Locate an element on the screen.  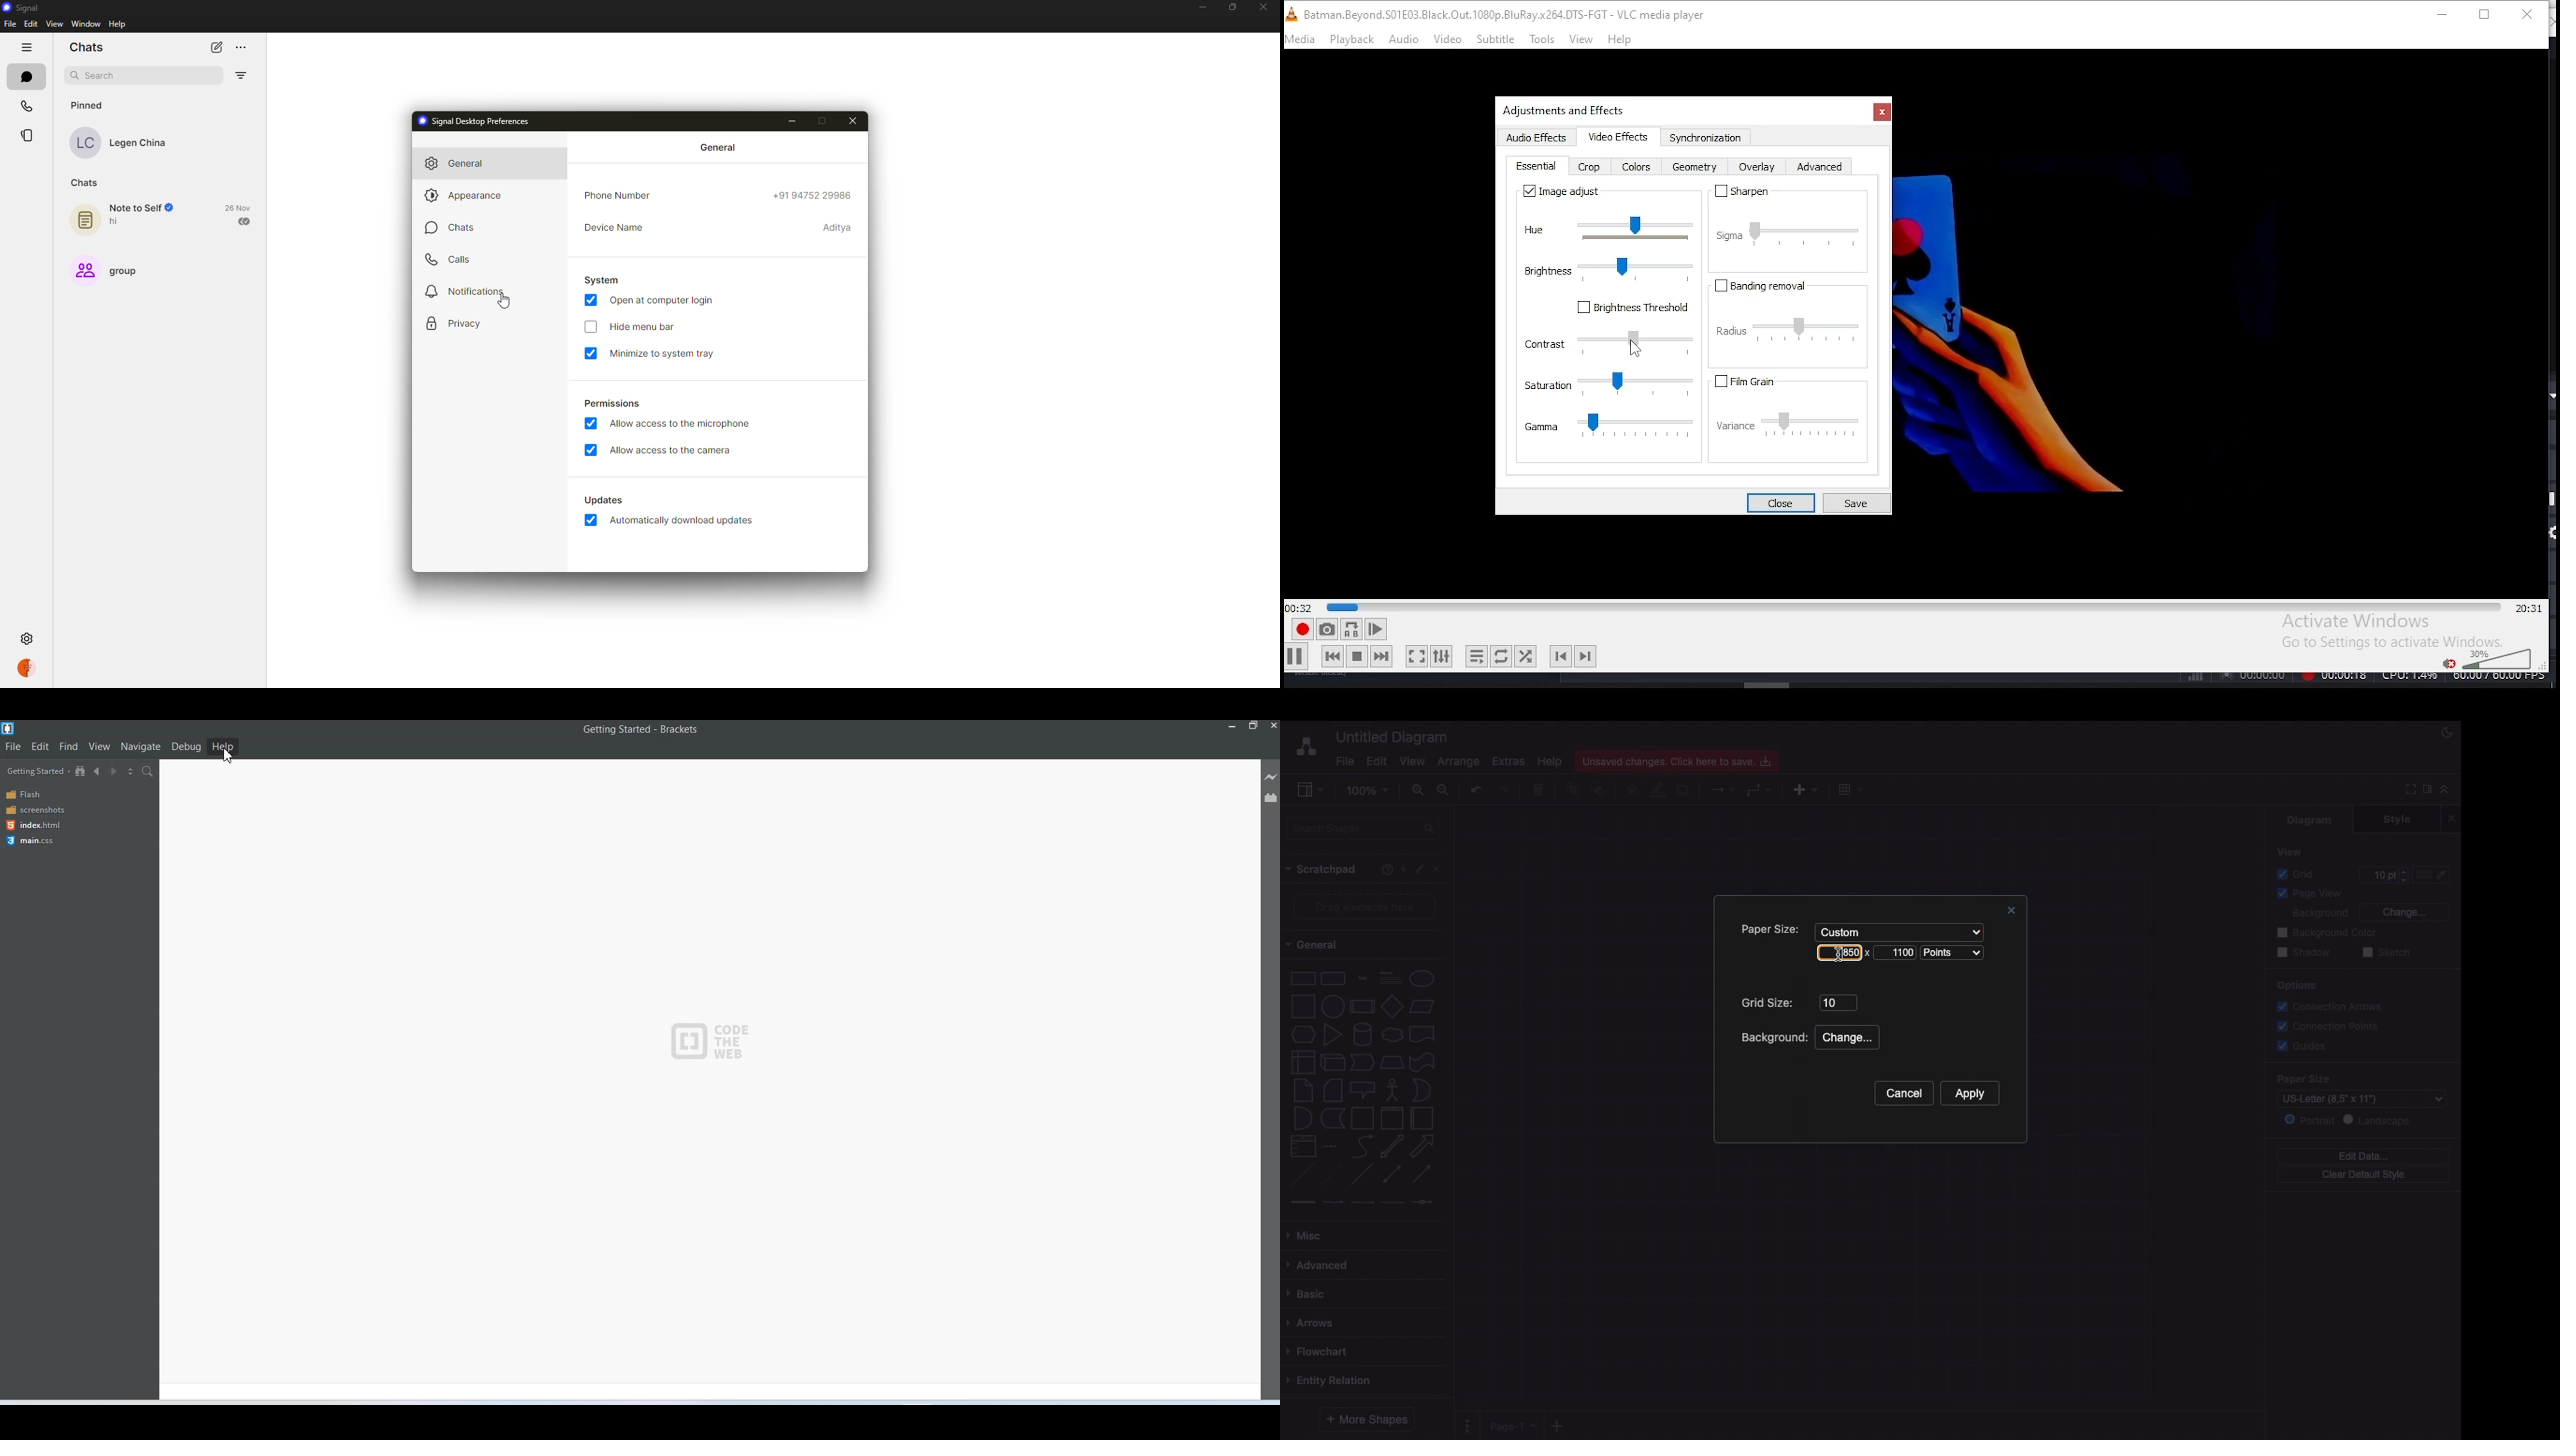
click to toggle between, loop all, loop one, and no loop is located at coordinates (1499, 657).